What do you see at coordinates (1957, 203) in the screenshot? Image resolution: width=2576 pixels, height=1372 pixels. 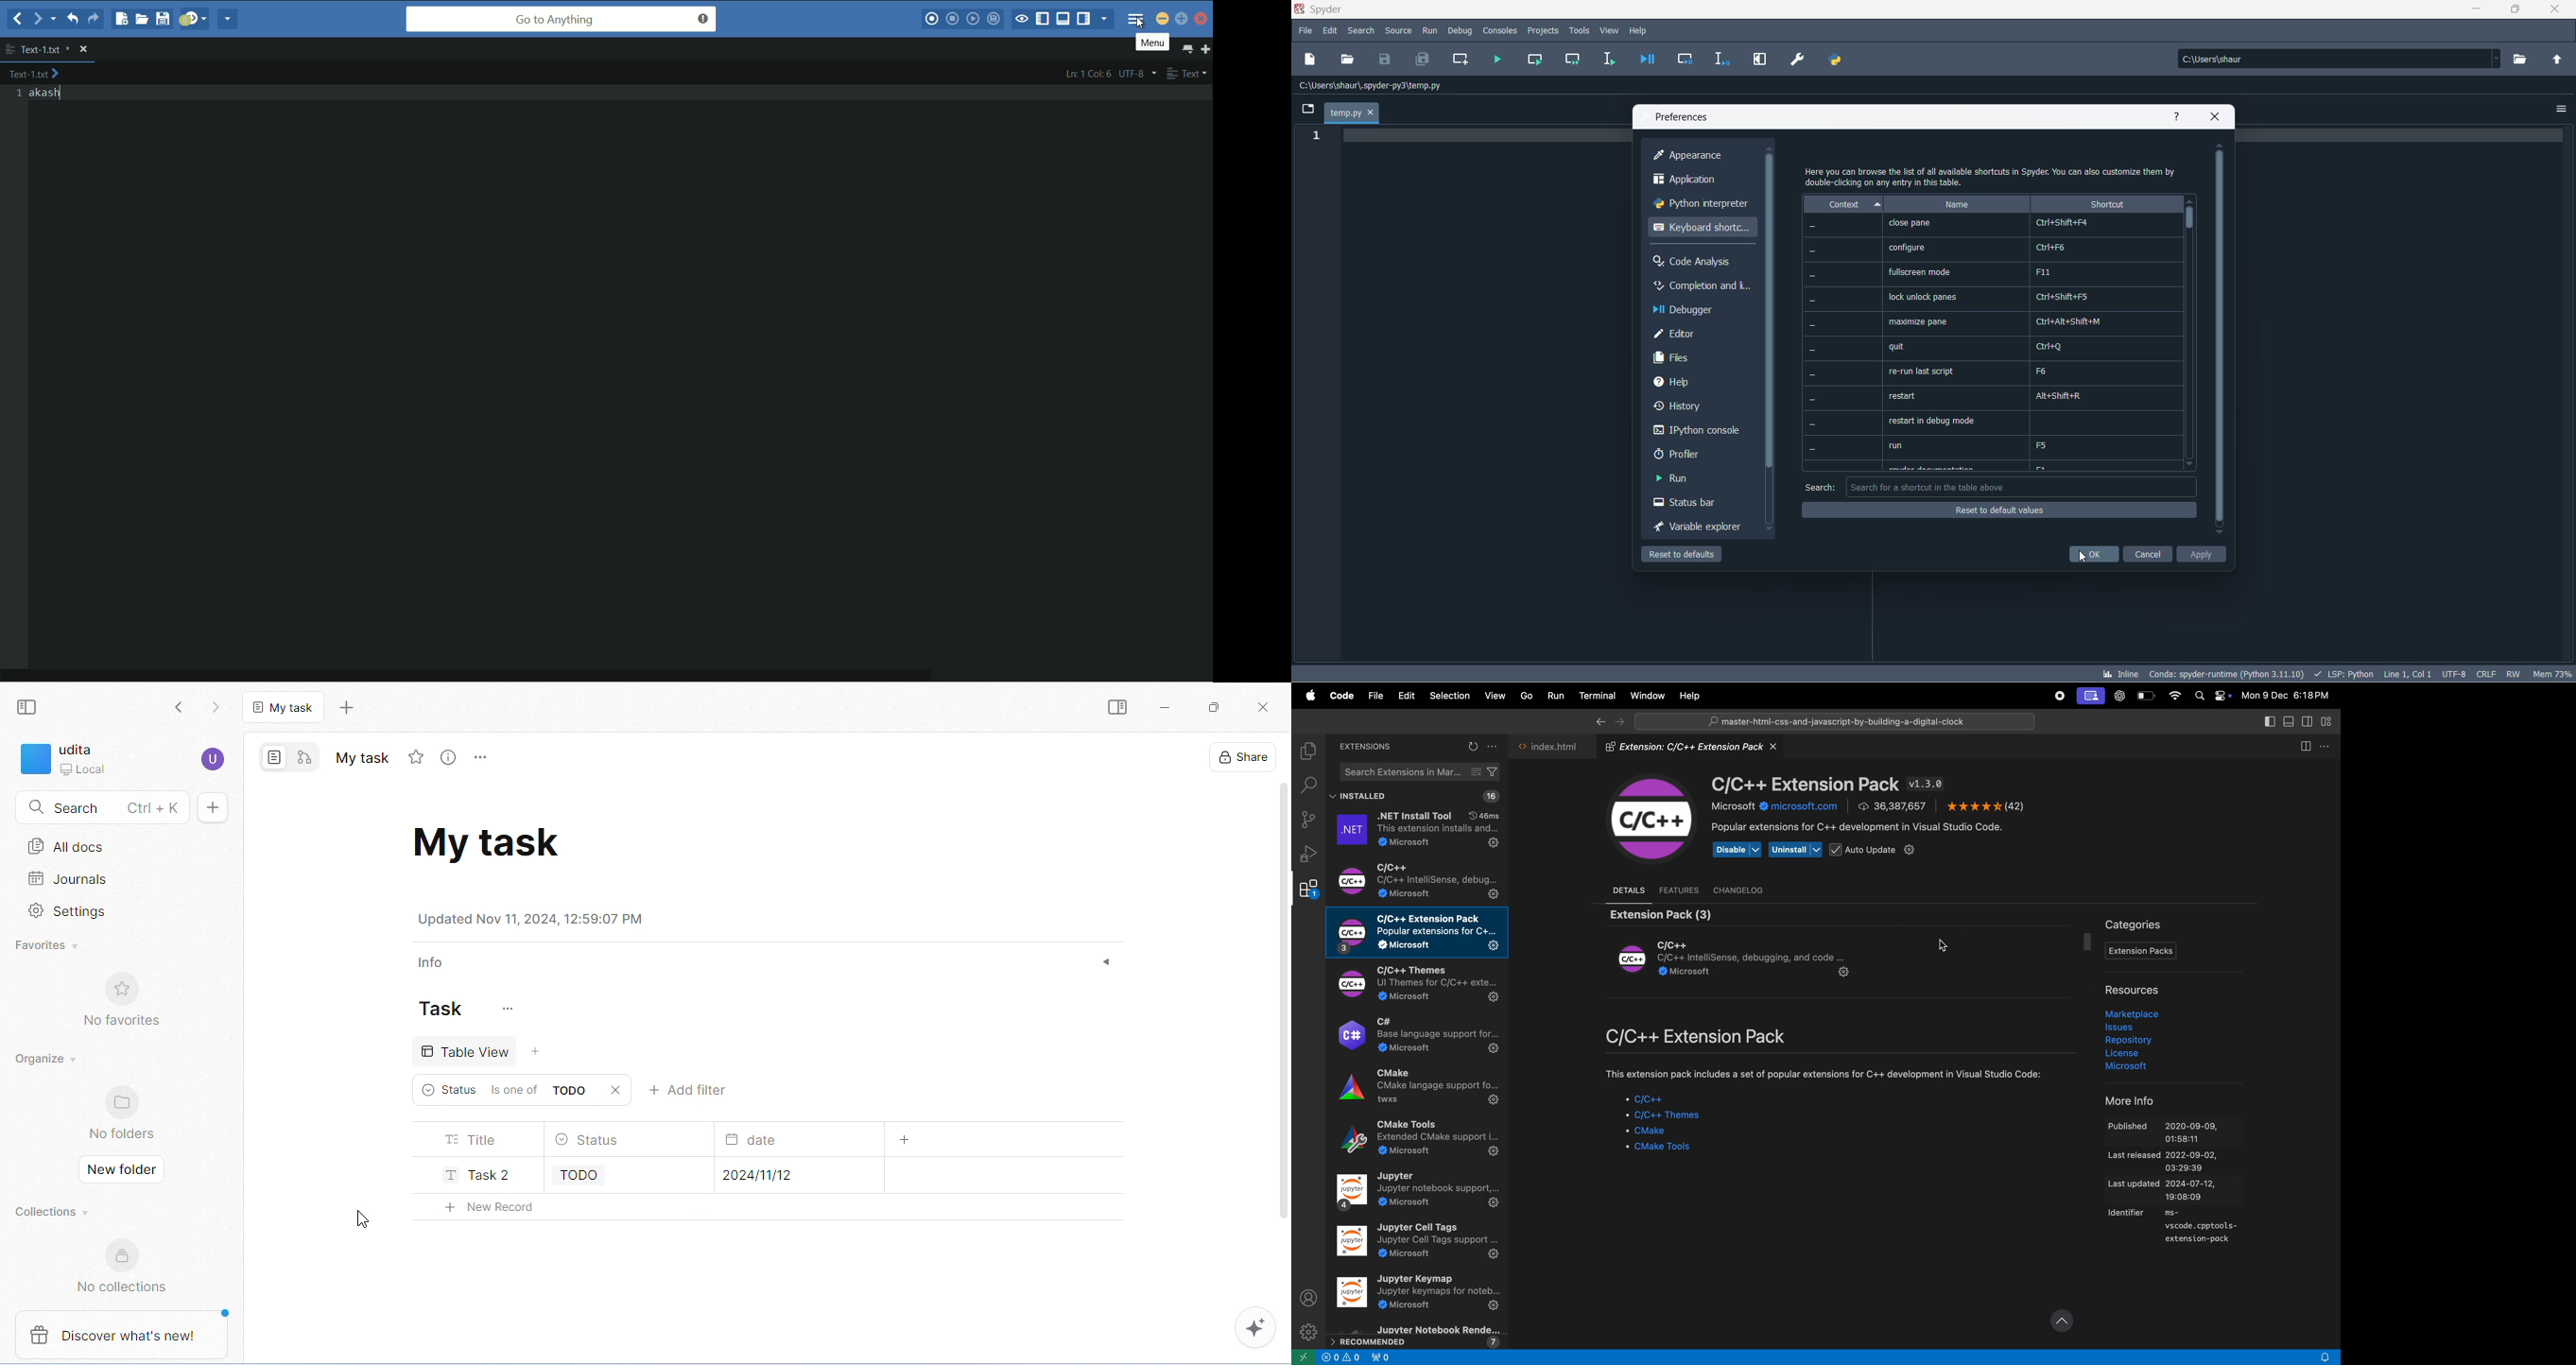 I see `name` at bounding box center [1957, 203].